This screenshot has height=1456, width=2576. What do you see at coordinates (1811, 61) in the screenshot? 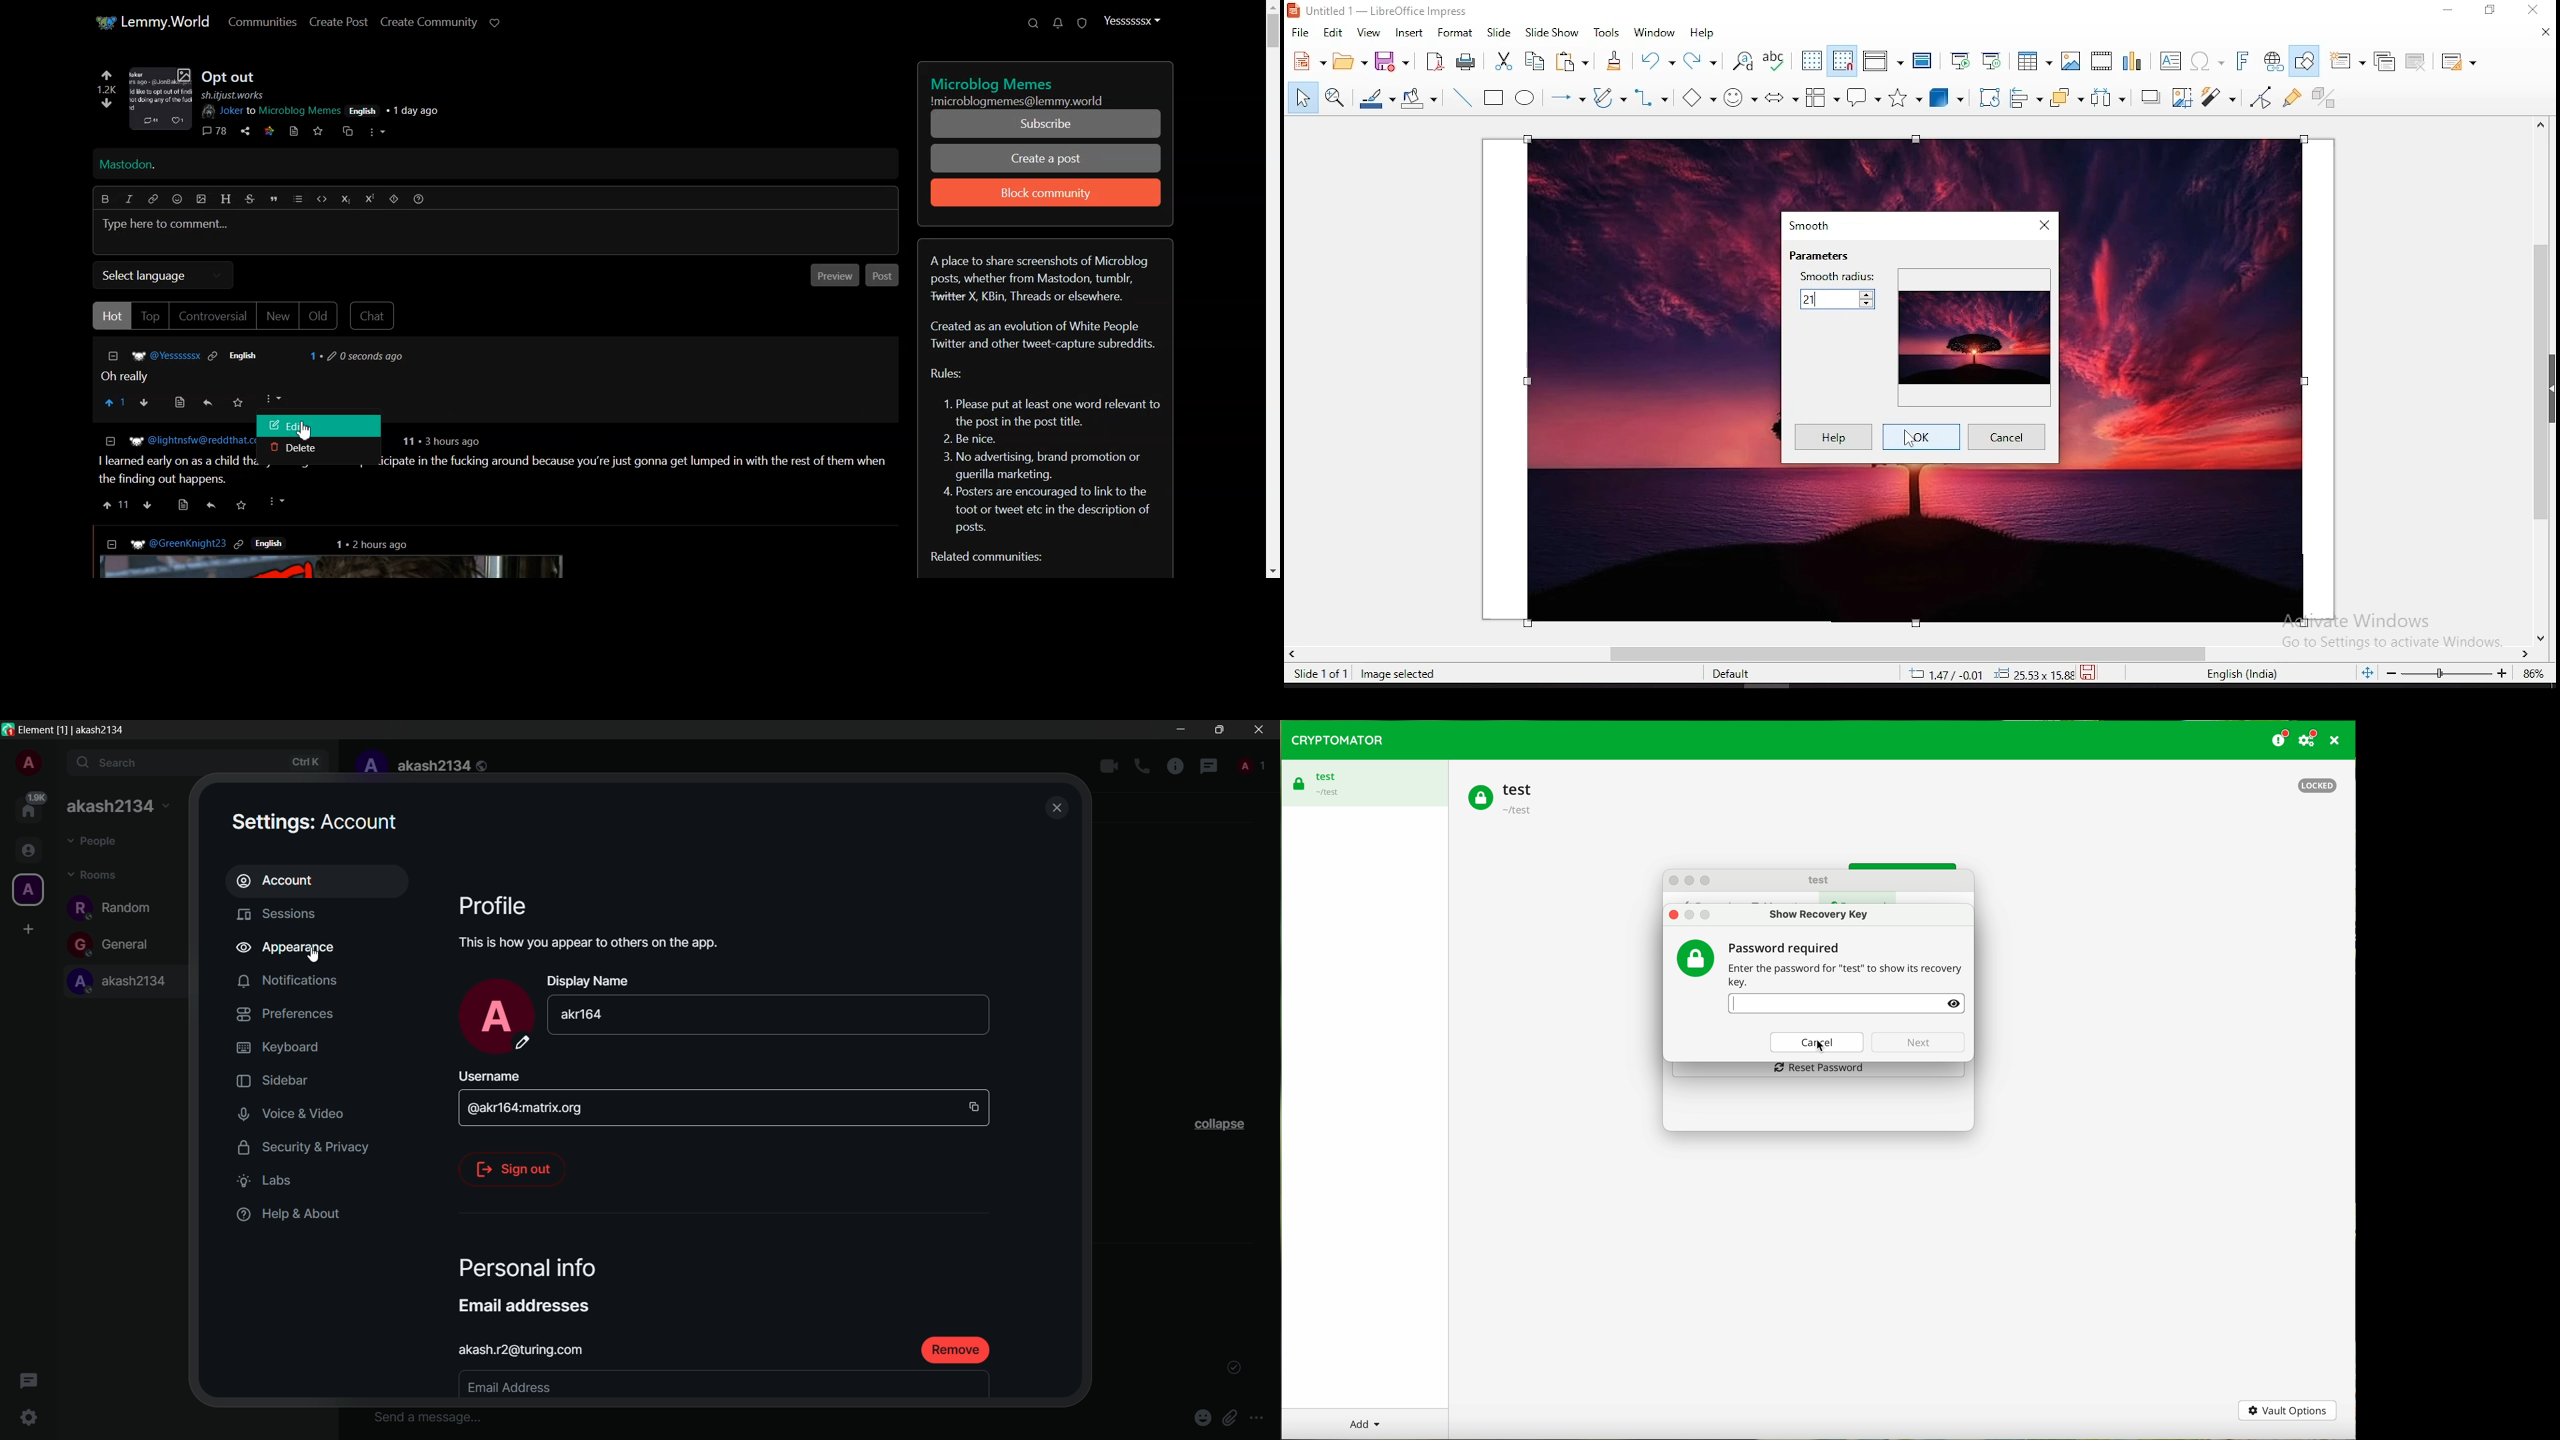
I see `display grid` at bounding box center [1811, 61].